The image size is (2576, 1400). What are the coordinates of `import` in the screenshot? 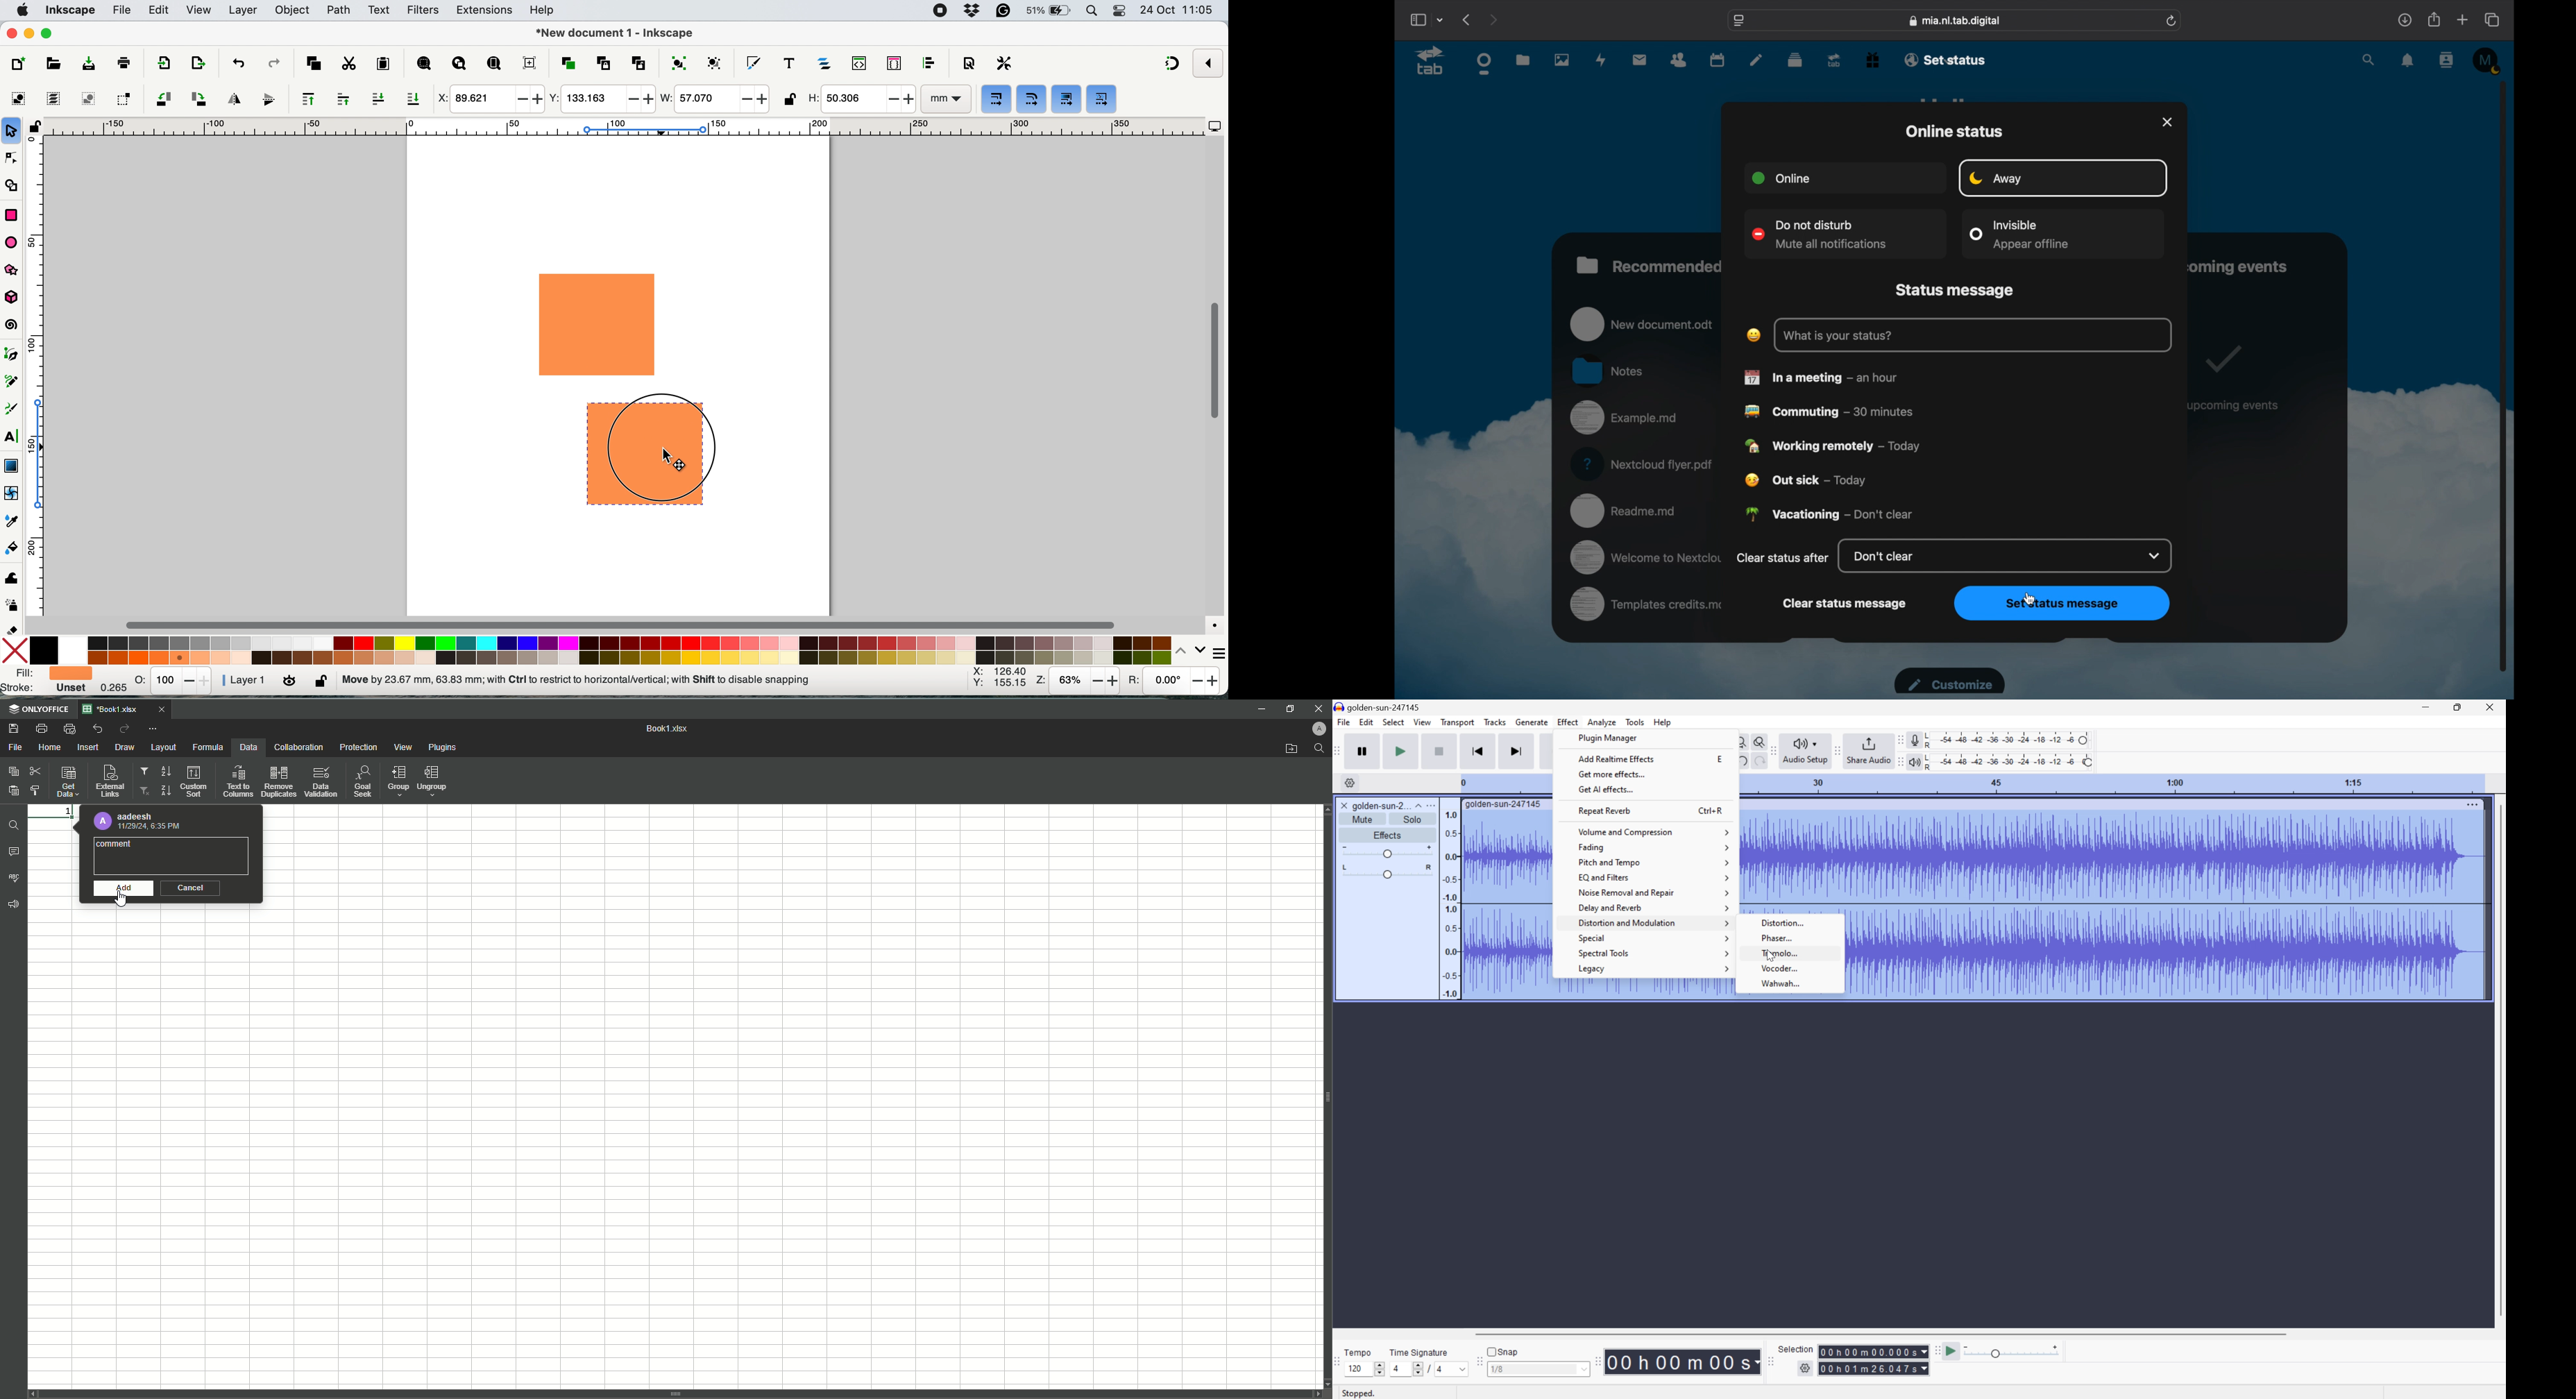 It's located at (161, 64).